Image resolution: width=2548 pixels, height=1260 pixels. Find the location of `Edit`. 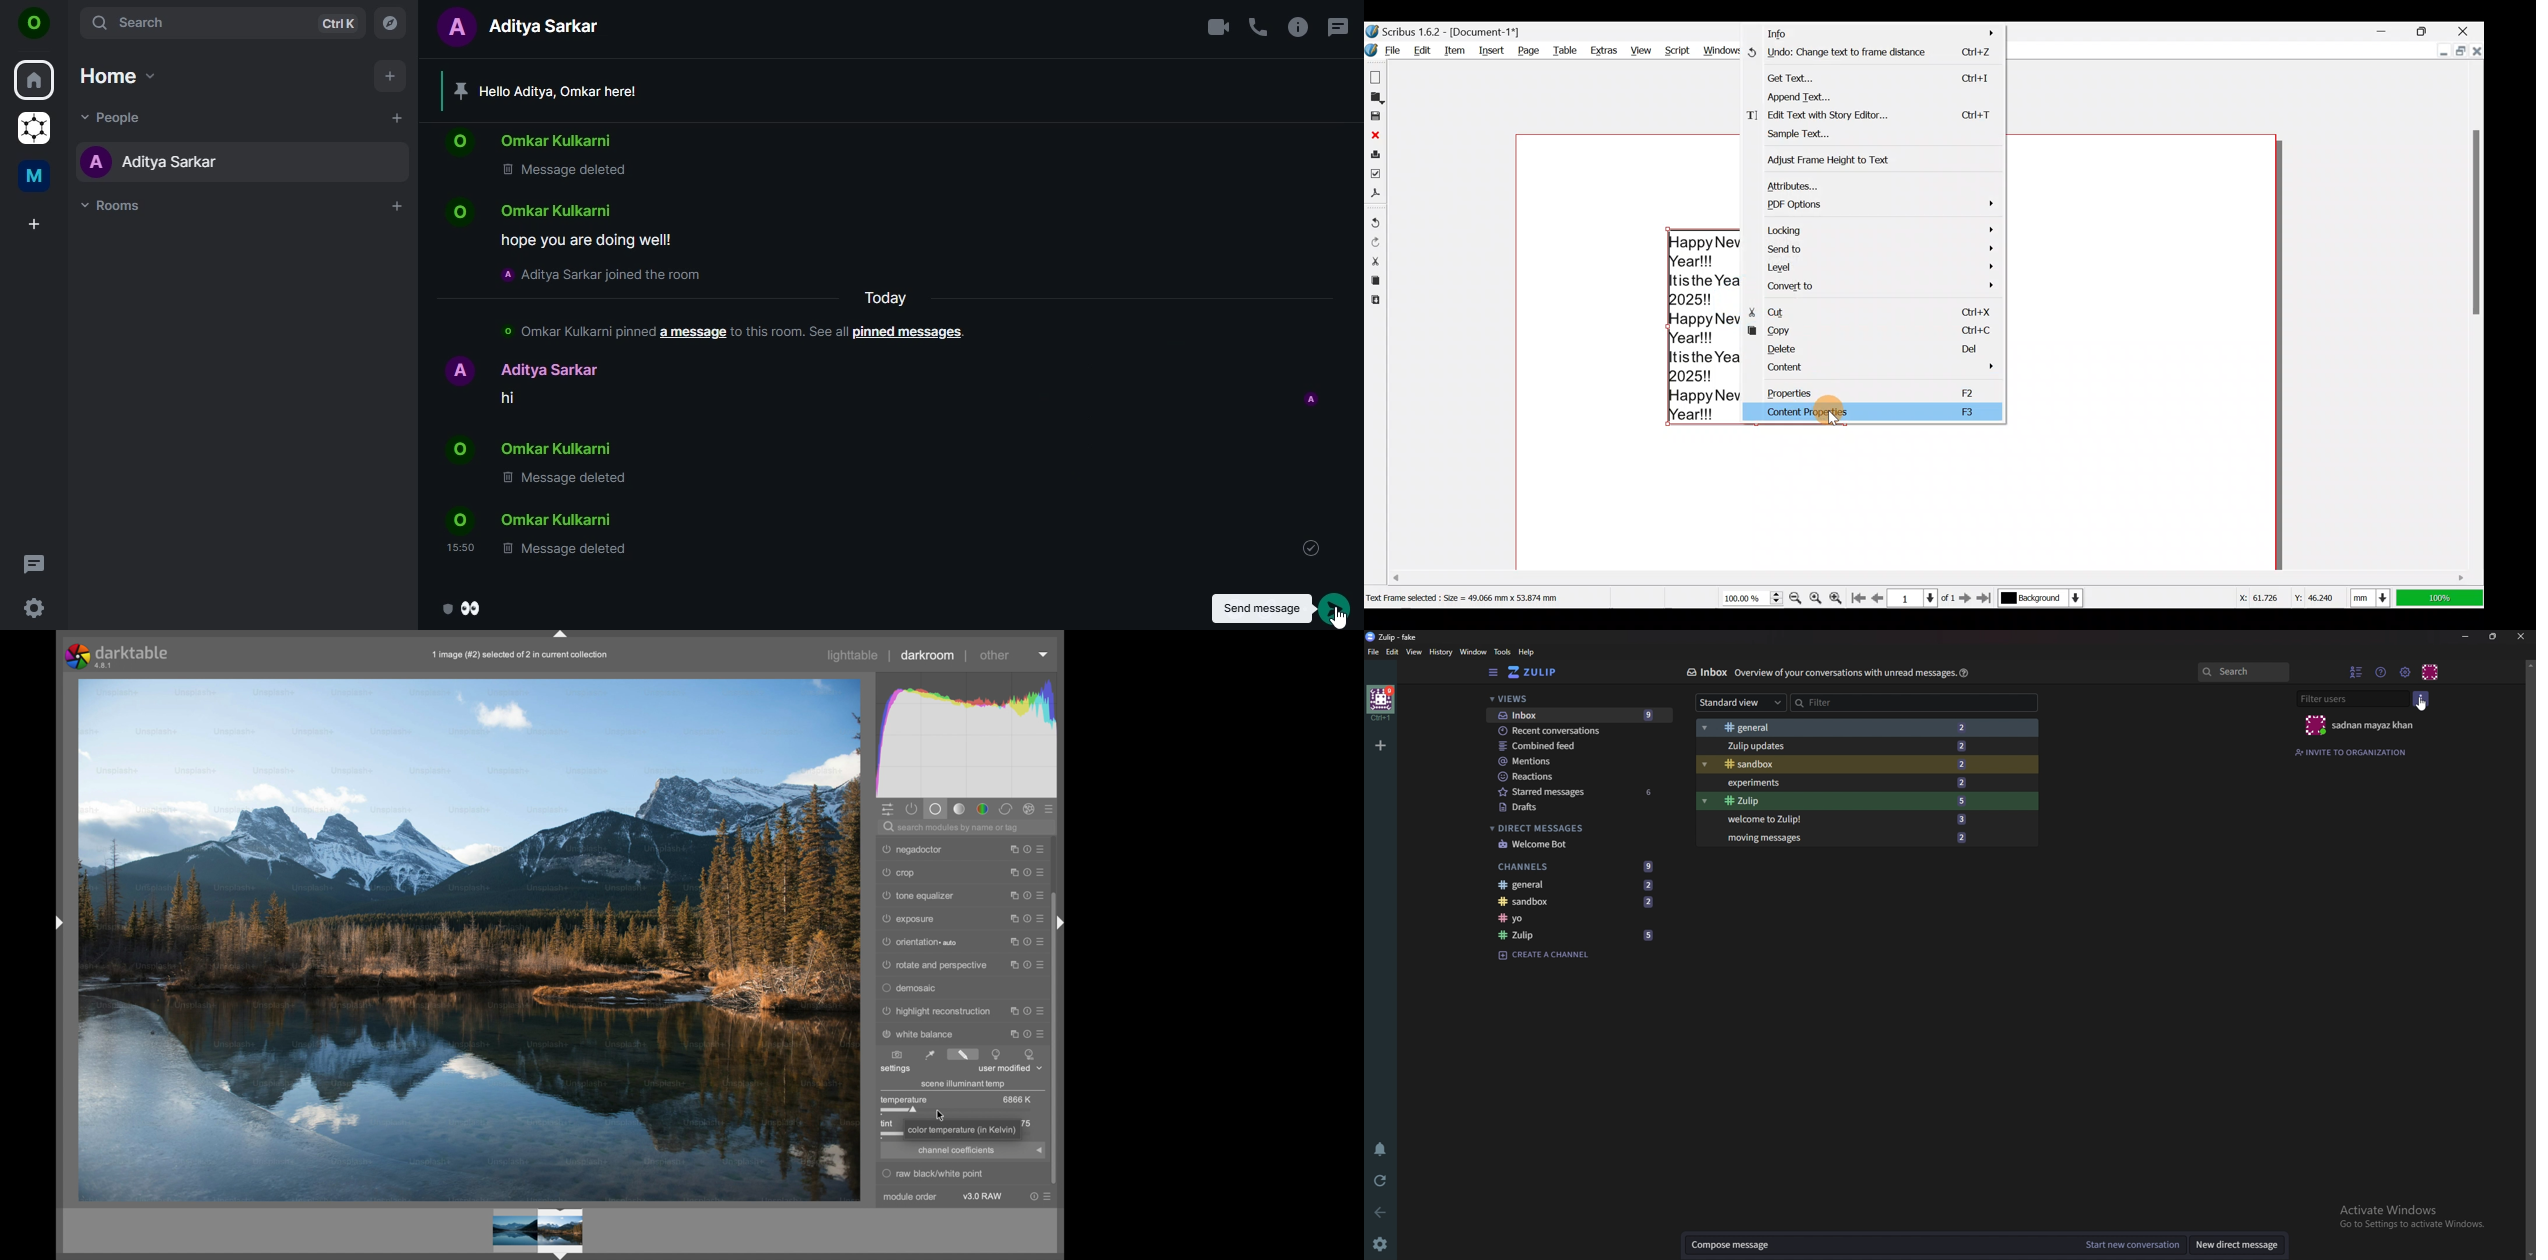

Edit is located at coordinates (1425, 50).